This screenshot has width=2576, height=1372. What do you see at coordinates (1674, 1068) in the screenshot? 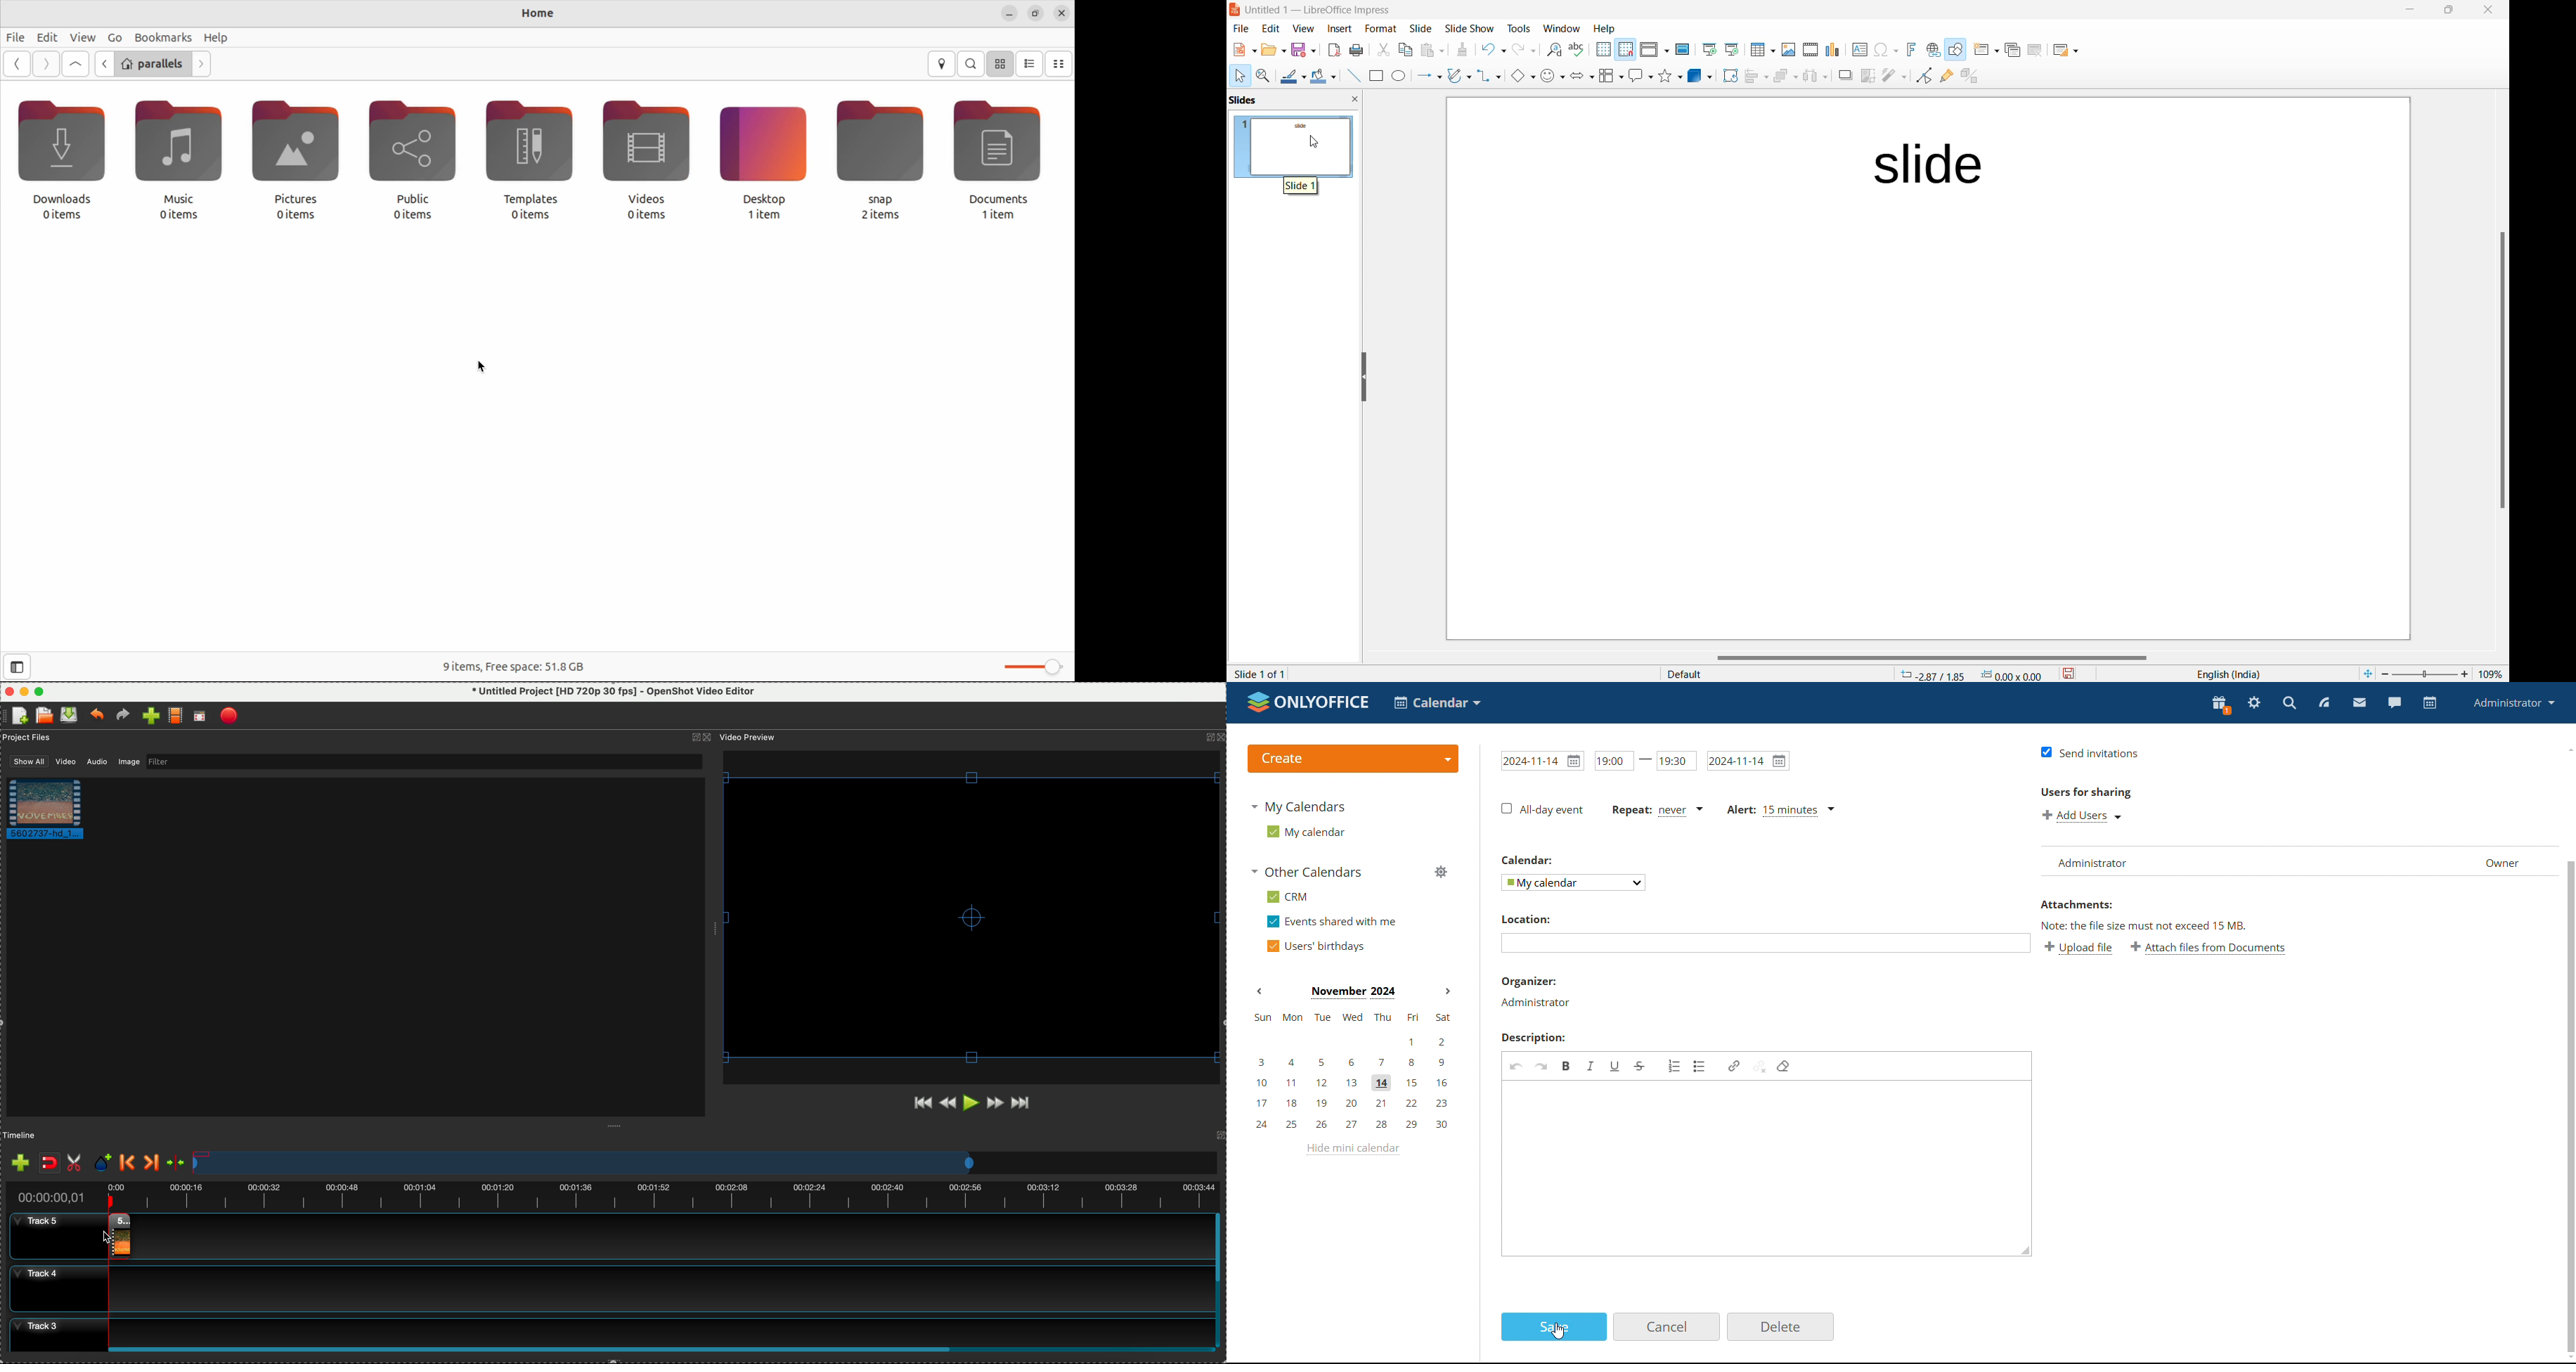
I see `insert/remove numbered list` at bounding box center [1674, 1068].